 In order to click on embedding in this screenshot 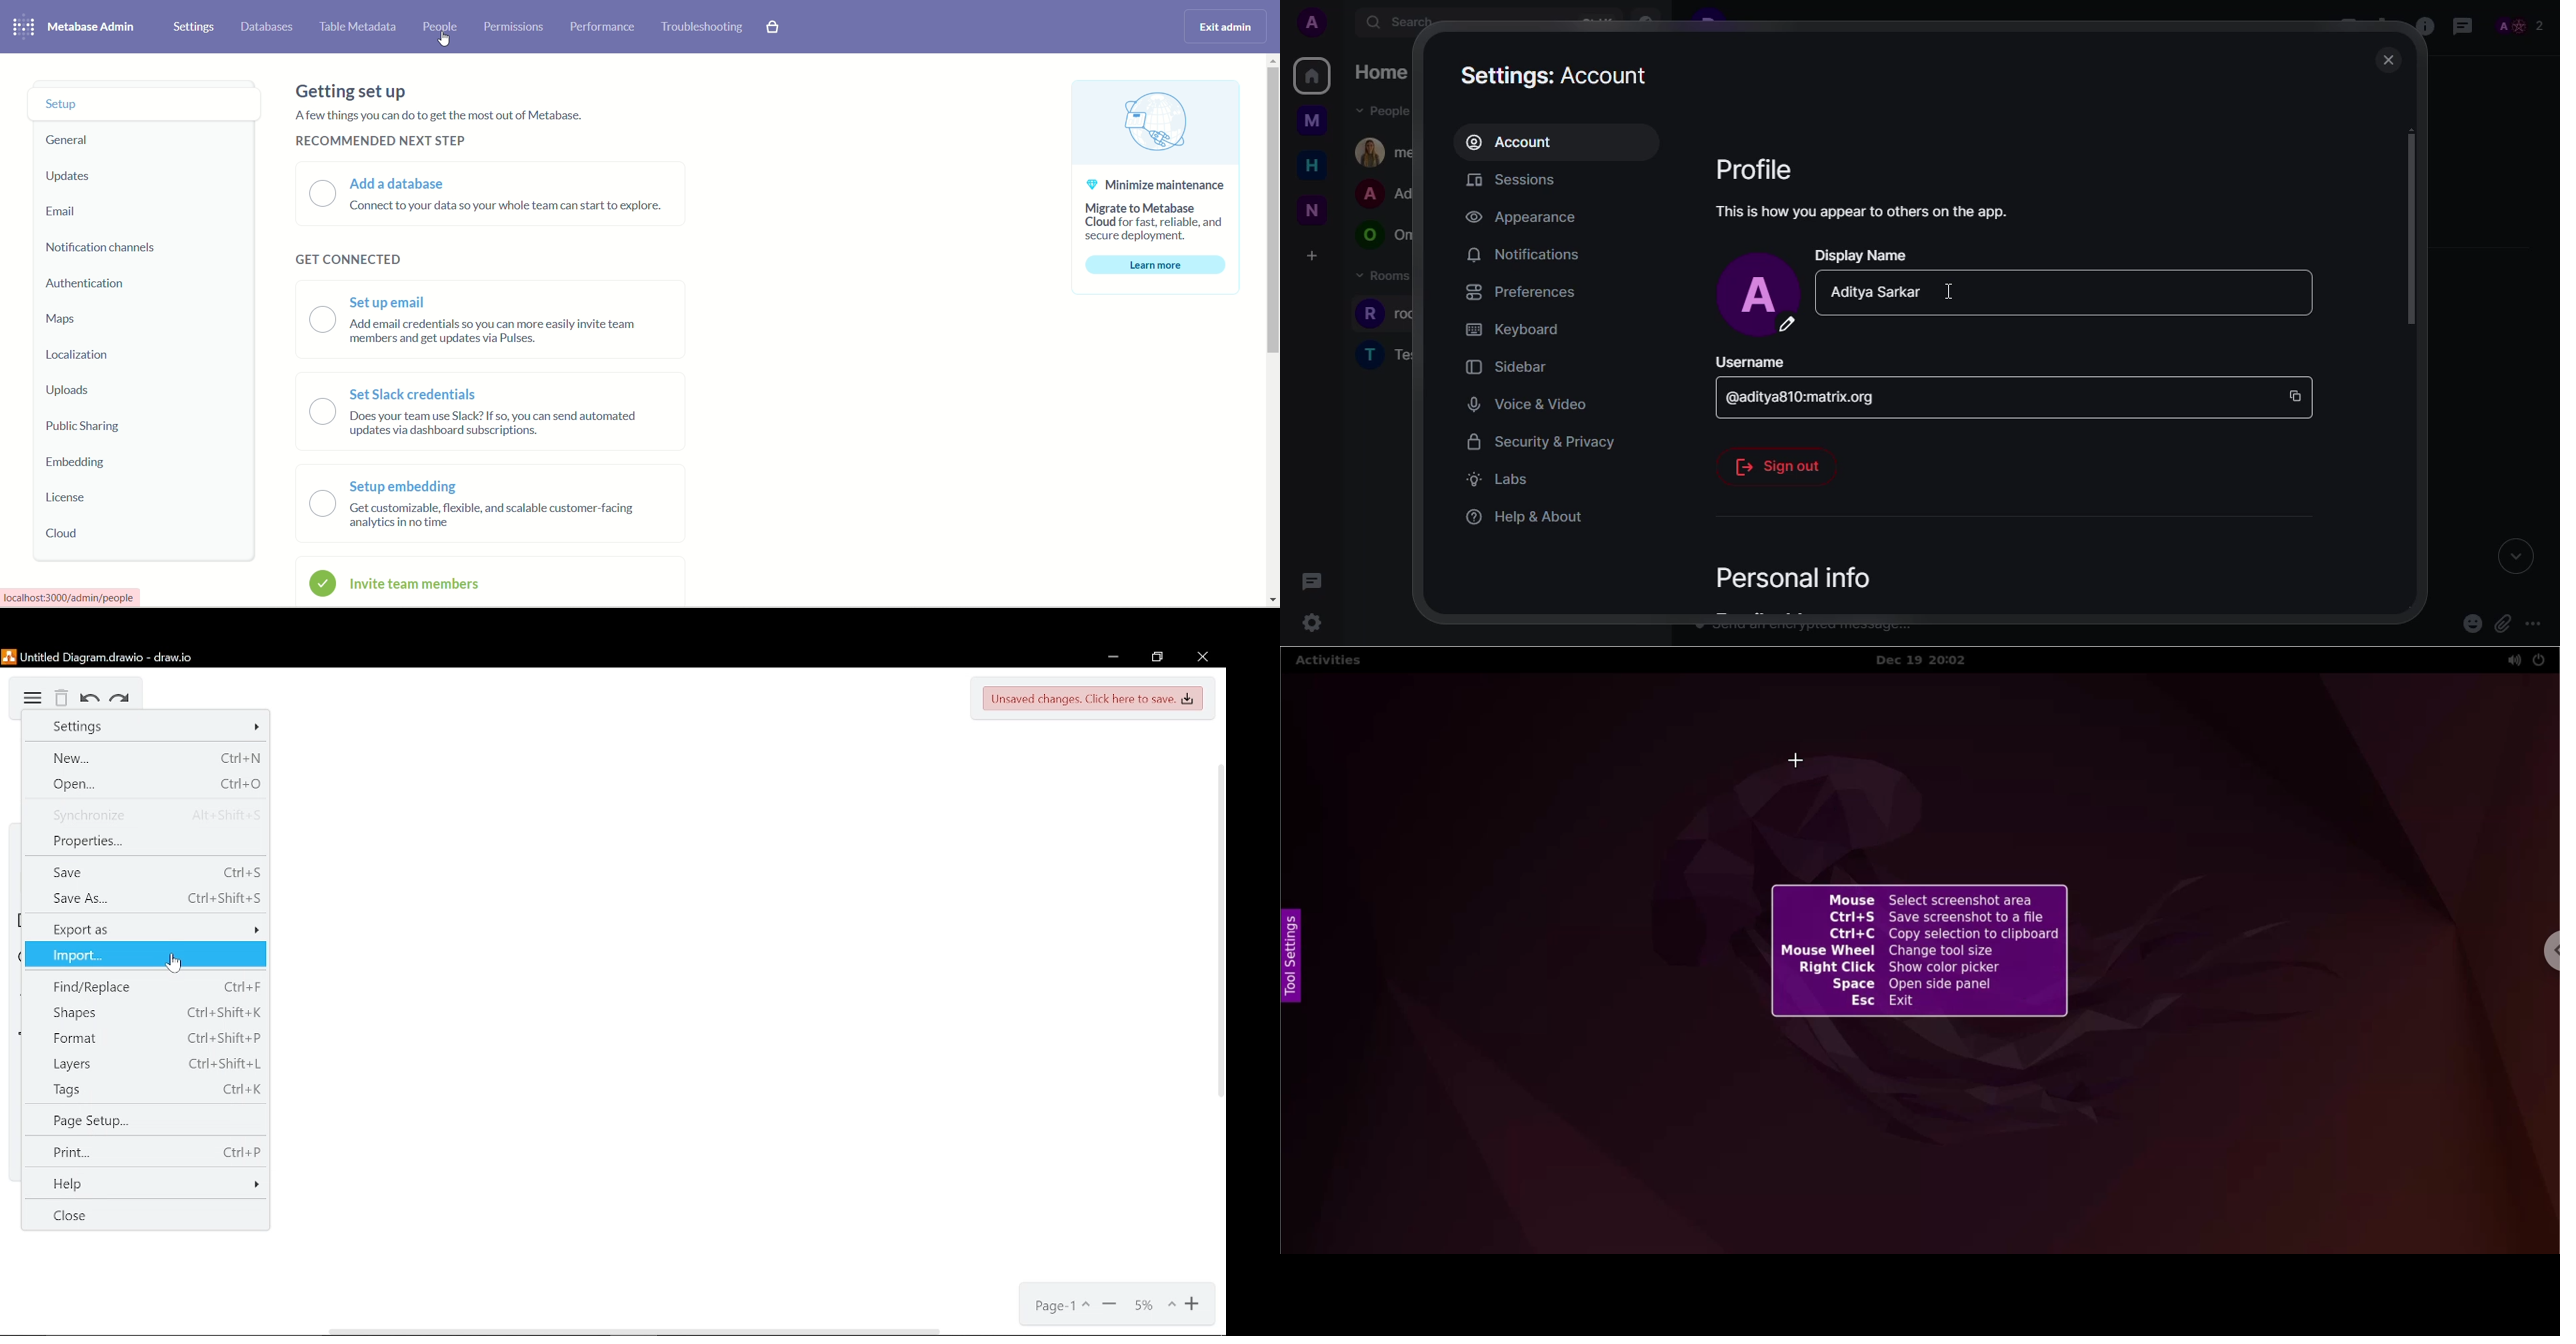, I will do `click(71, 467)`.